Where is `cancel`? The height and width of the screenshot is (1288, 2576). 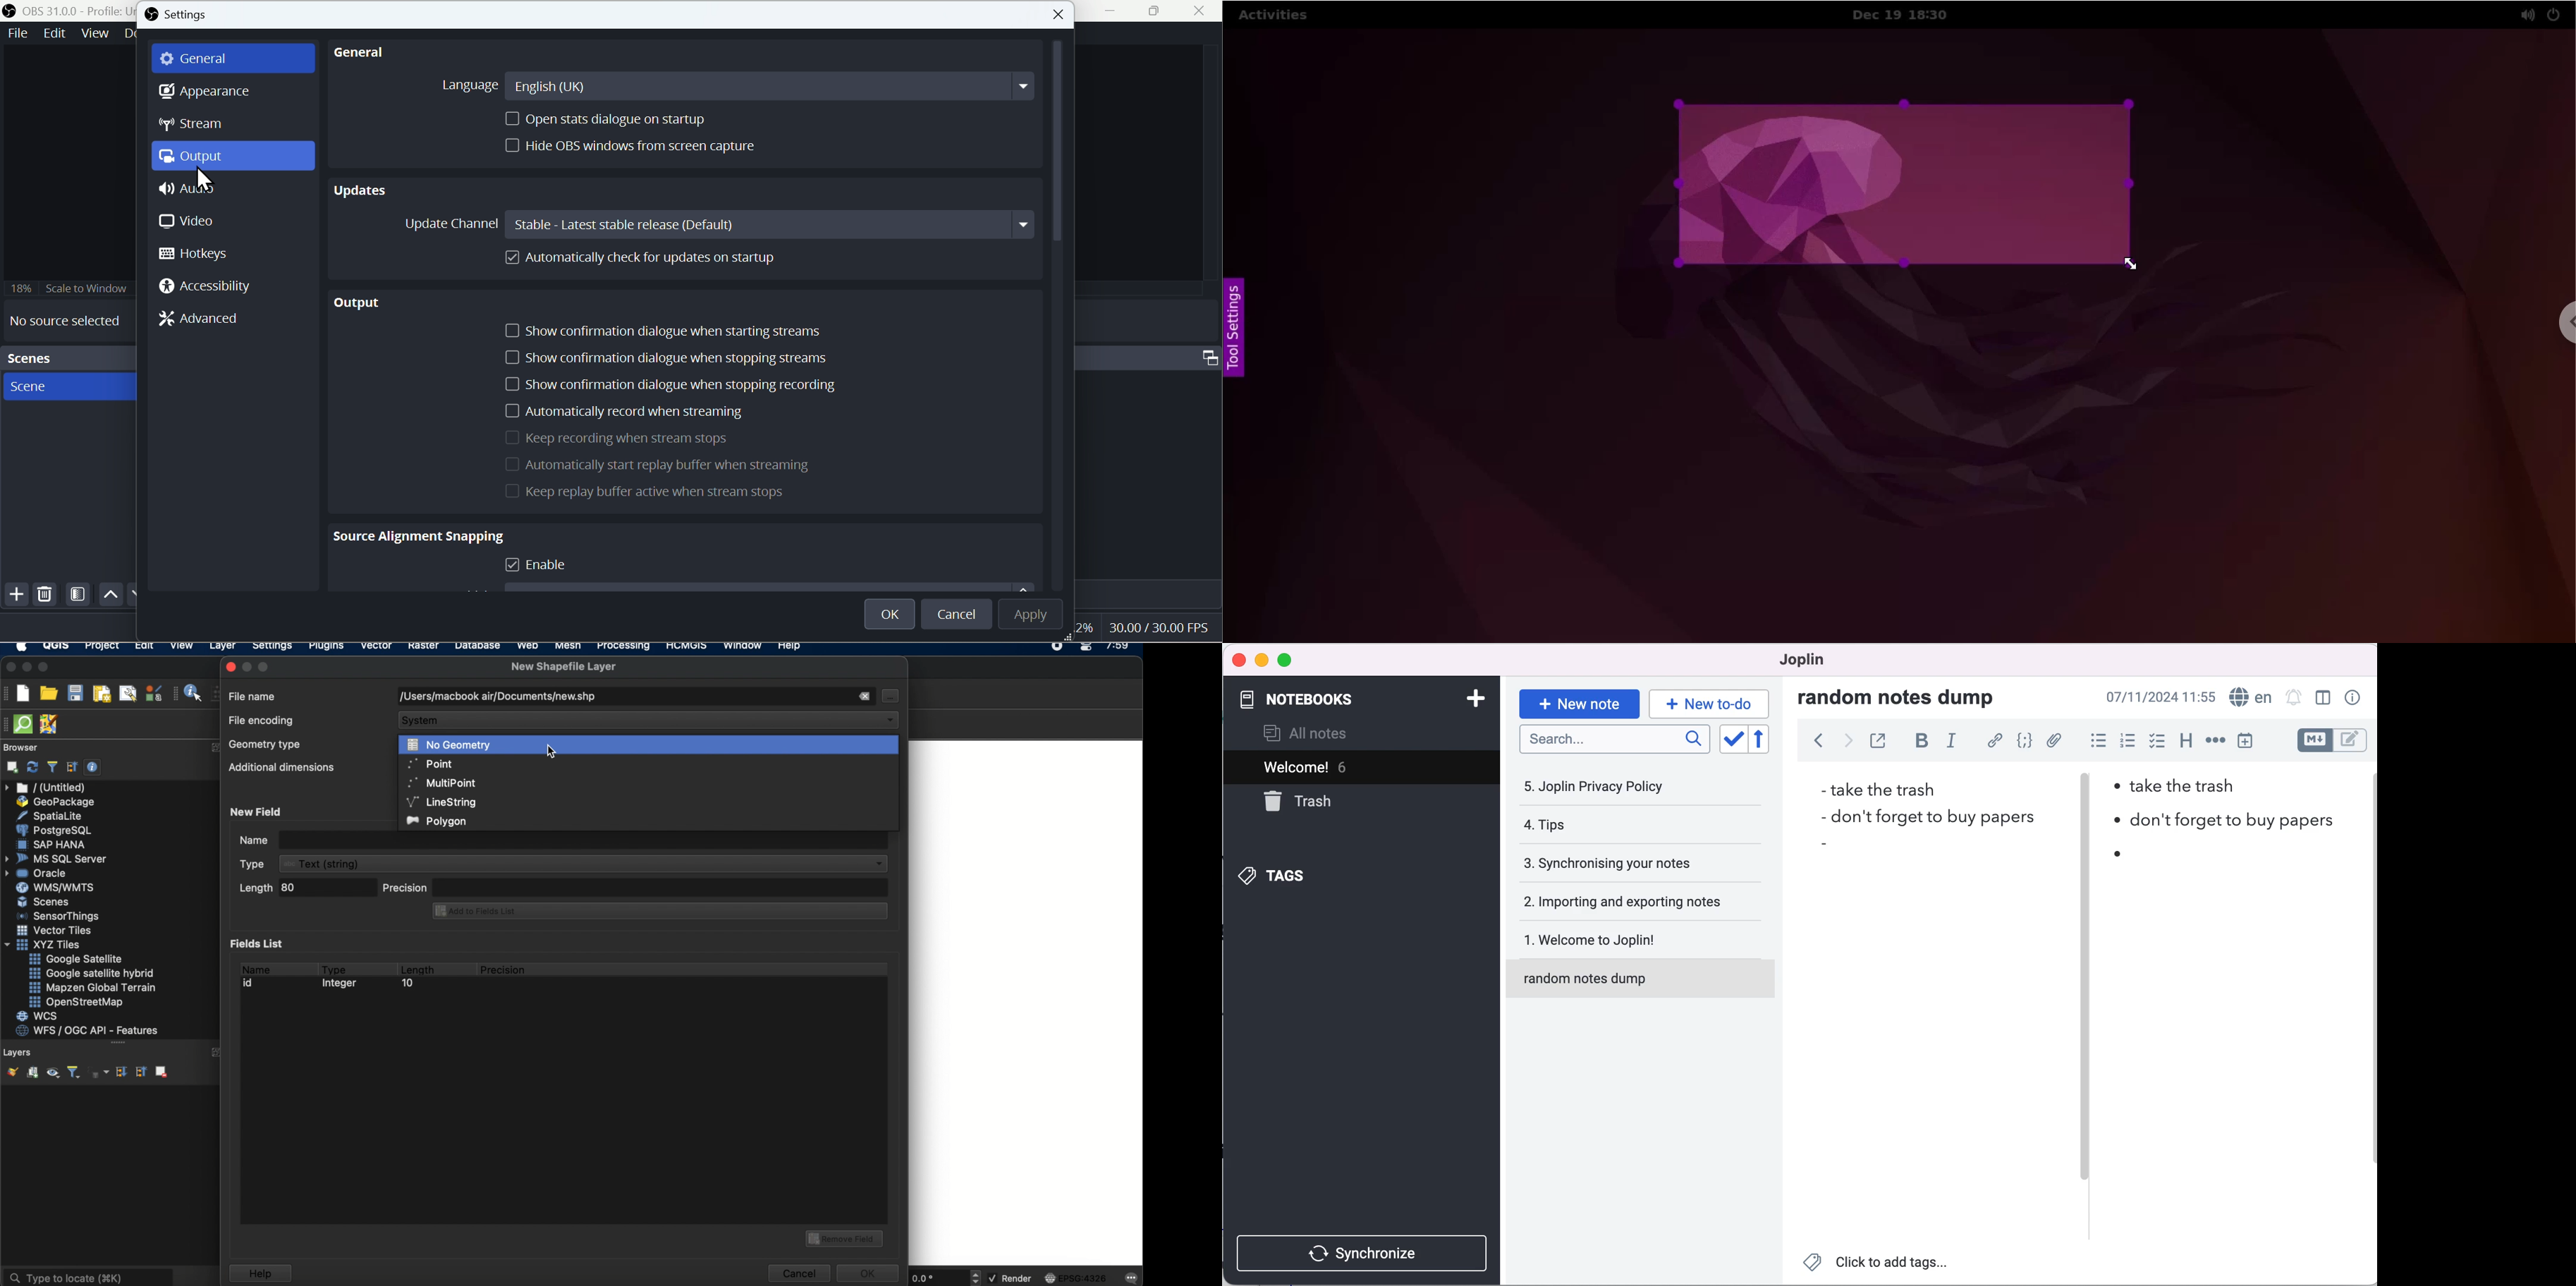 cancel is located at coordinates (798, 1273).